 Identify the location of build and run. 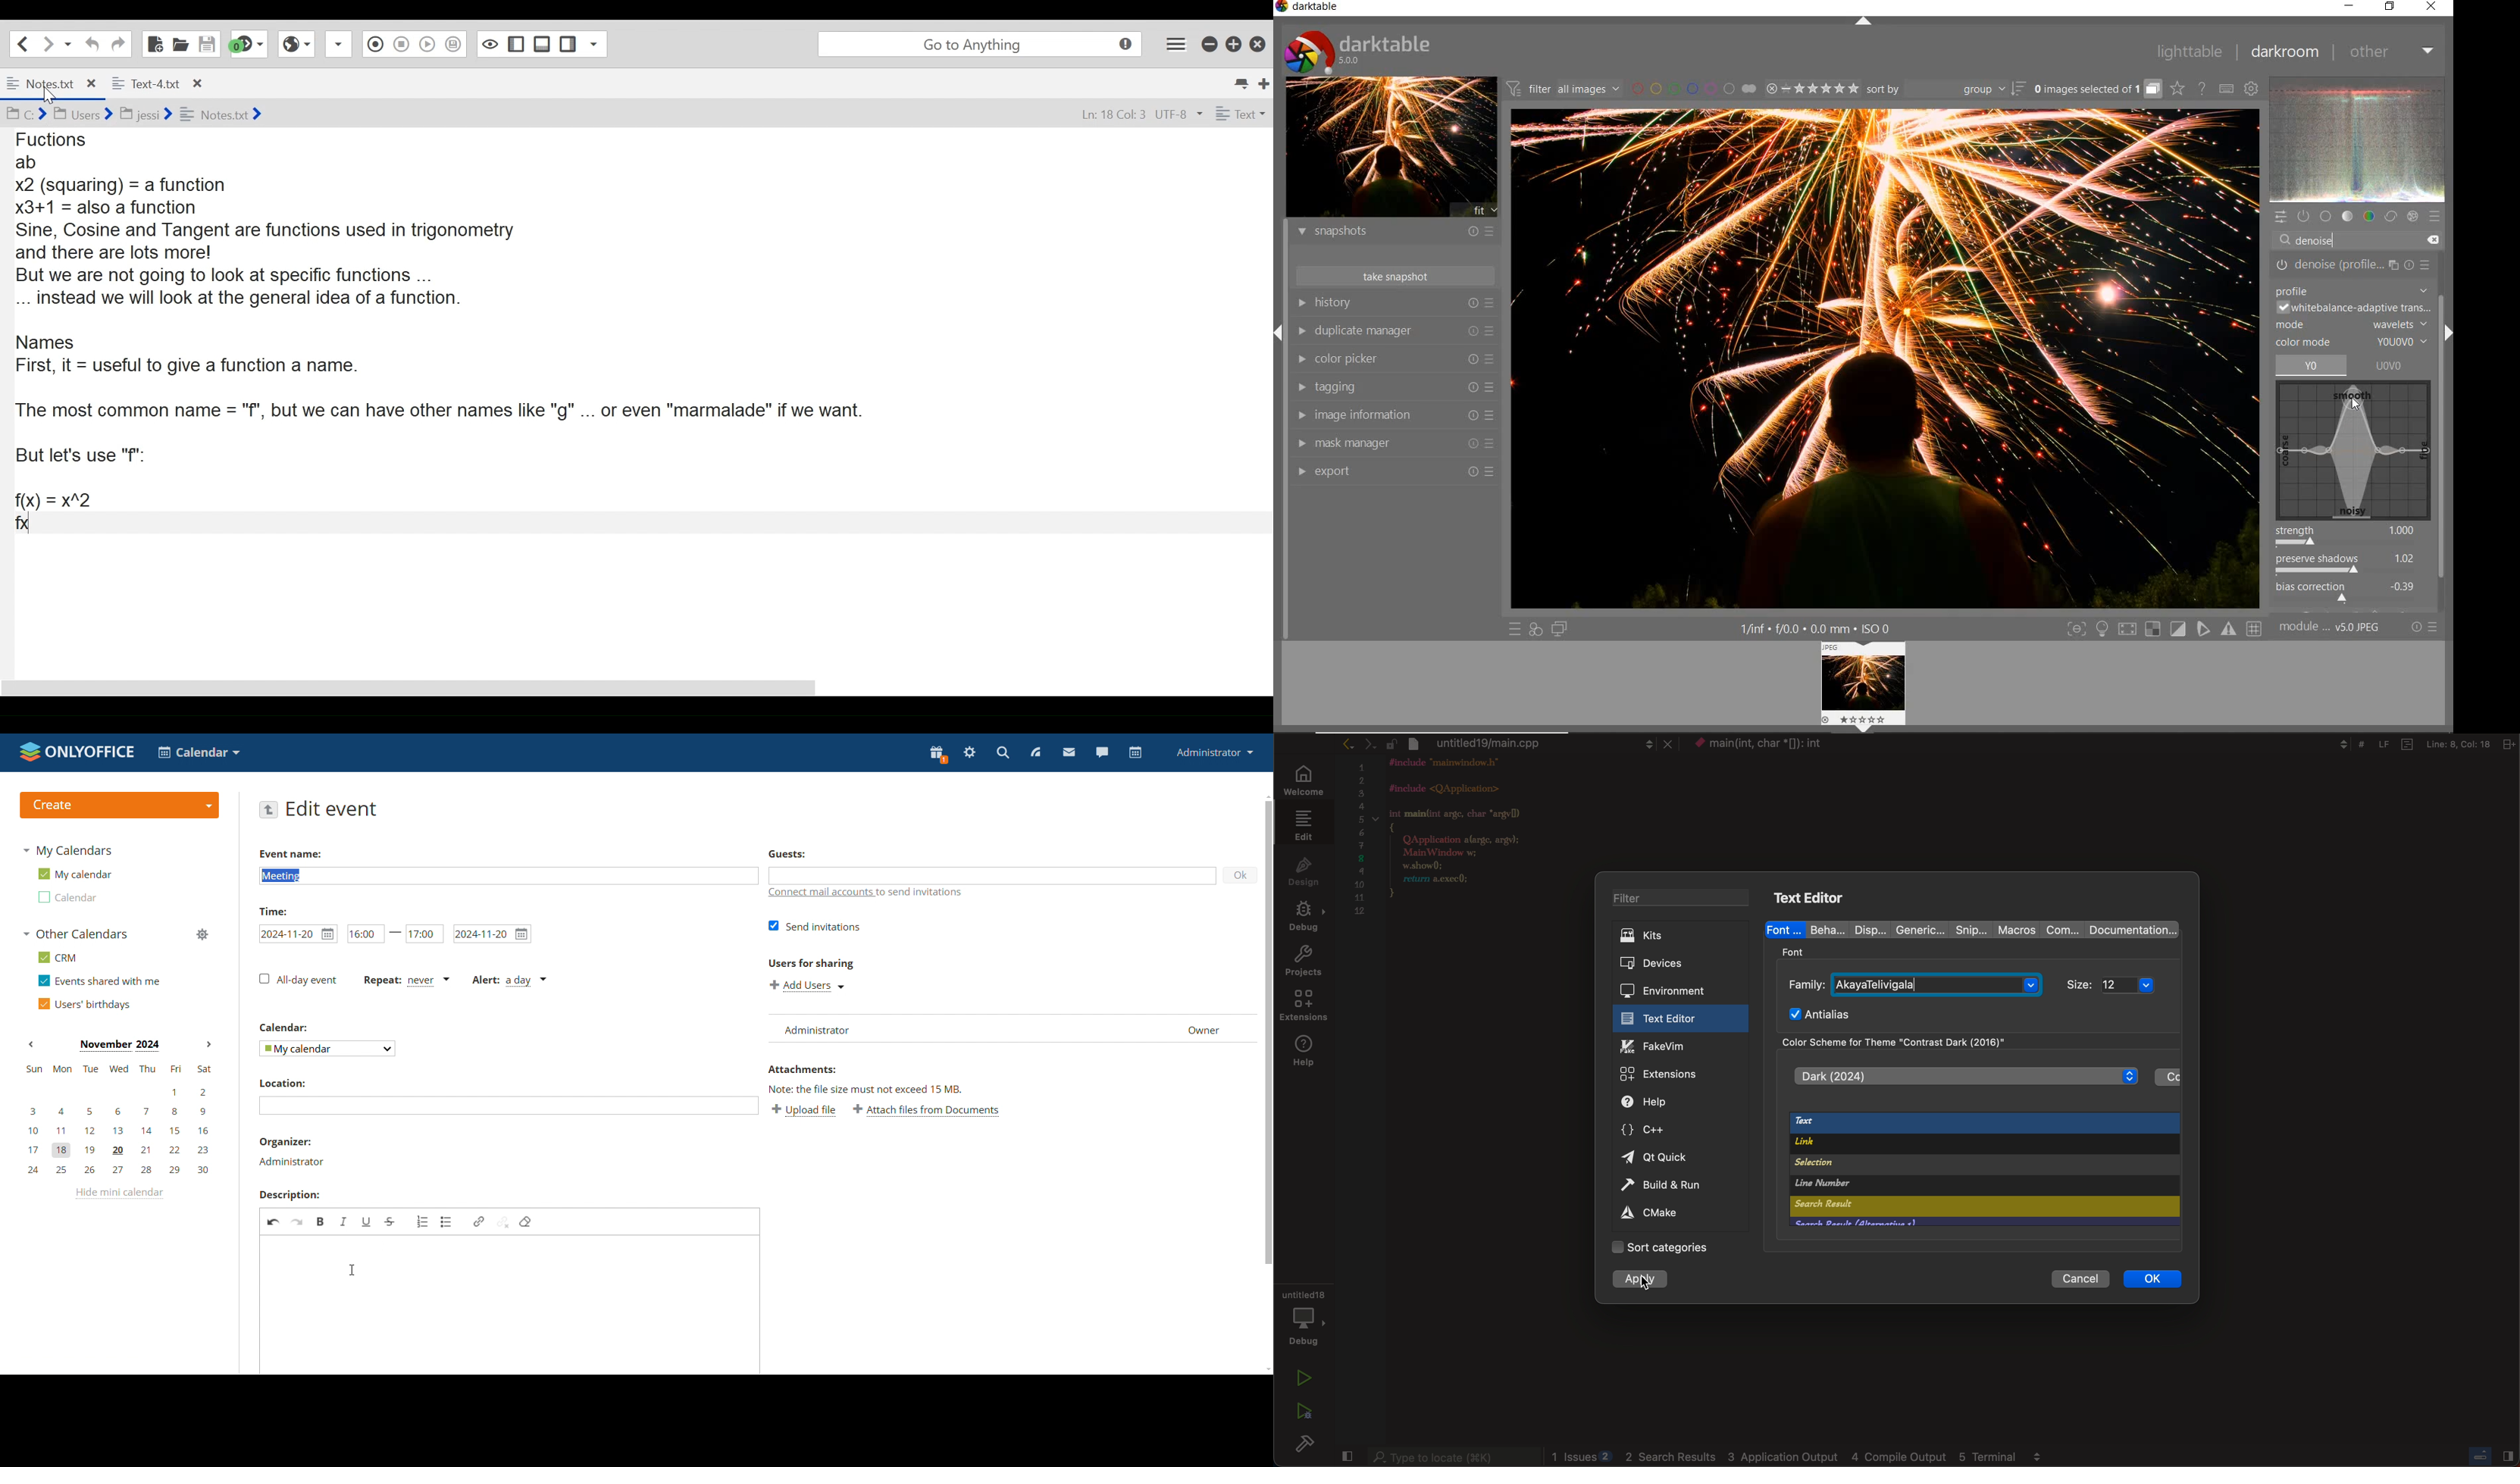
(1673, 1187).